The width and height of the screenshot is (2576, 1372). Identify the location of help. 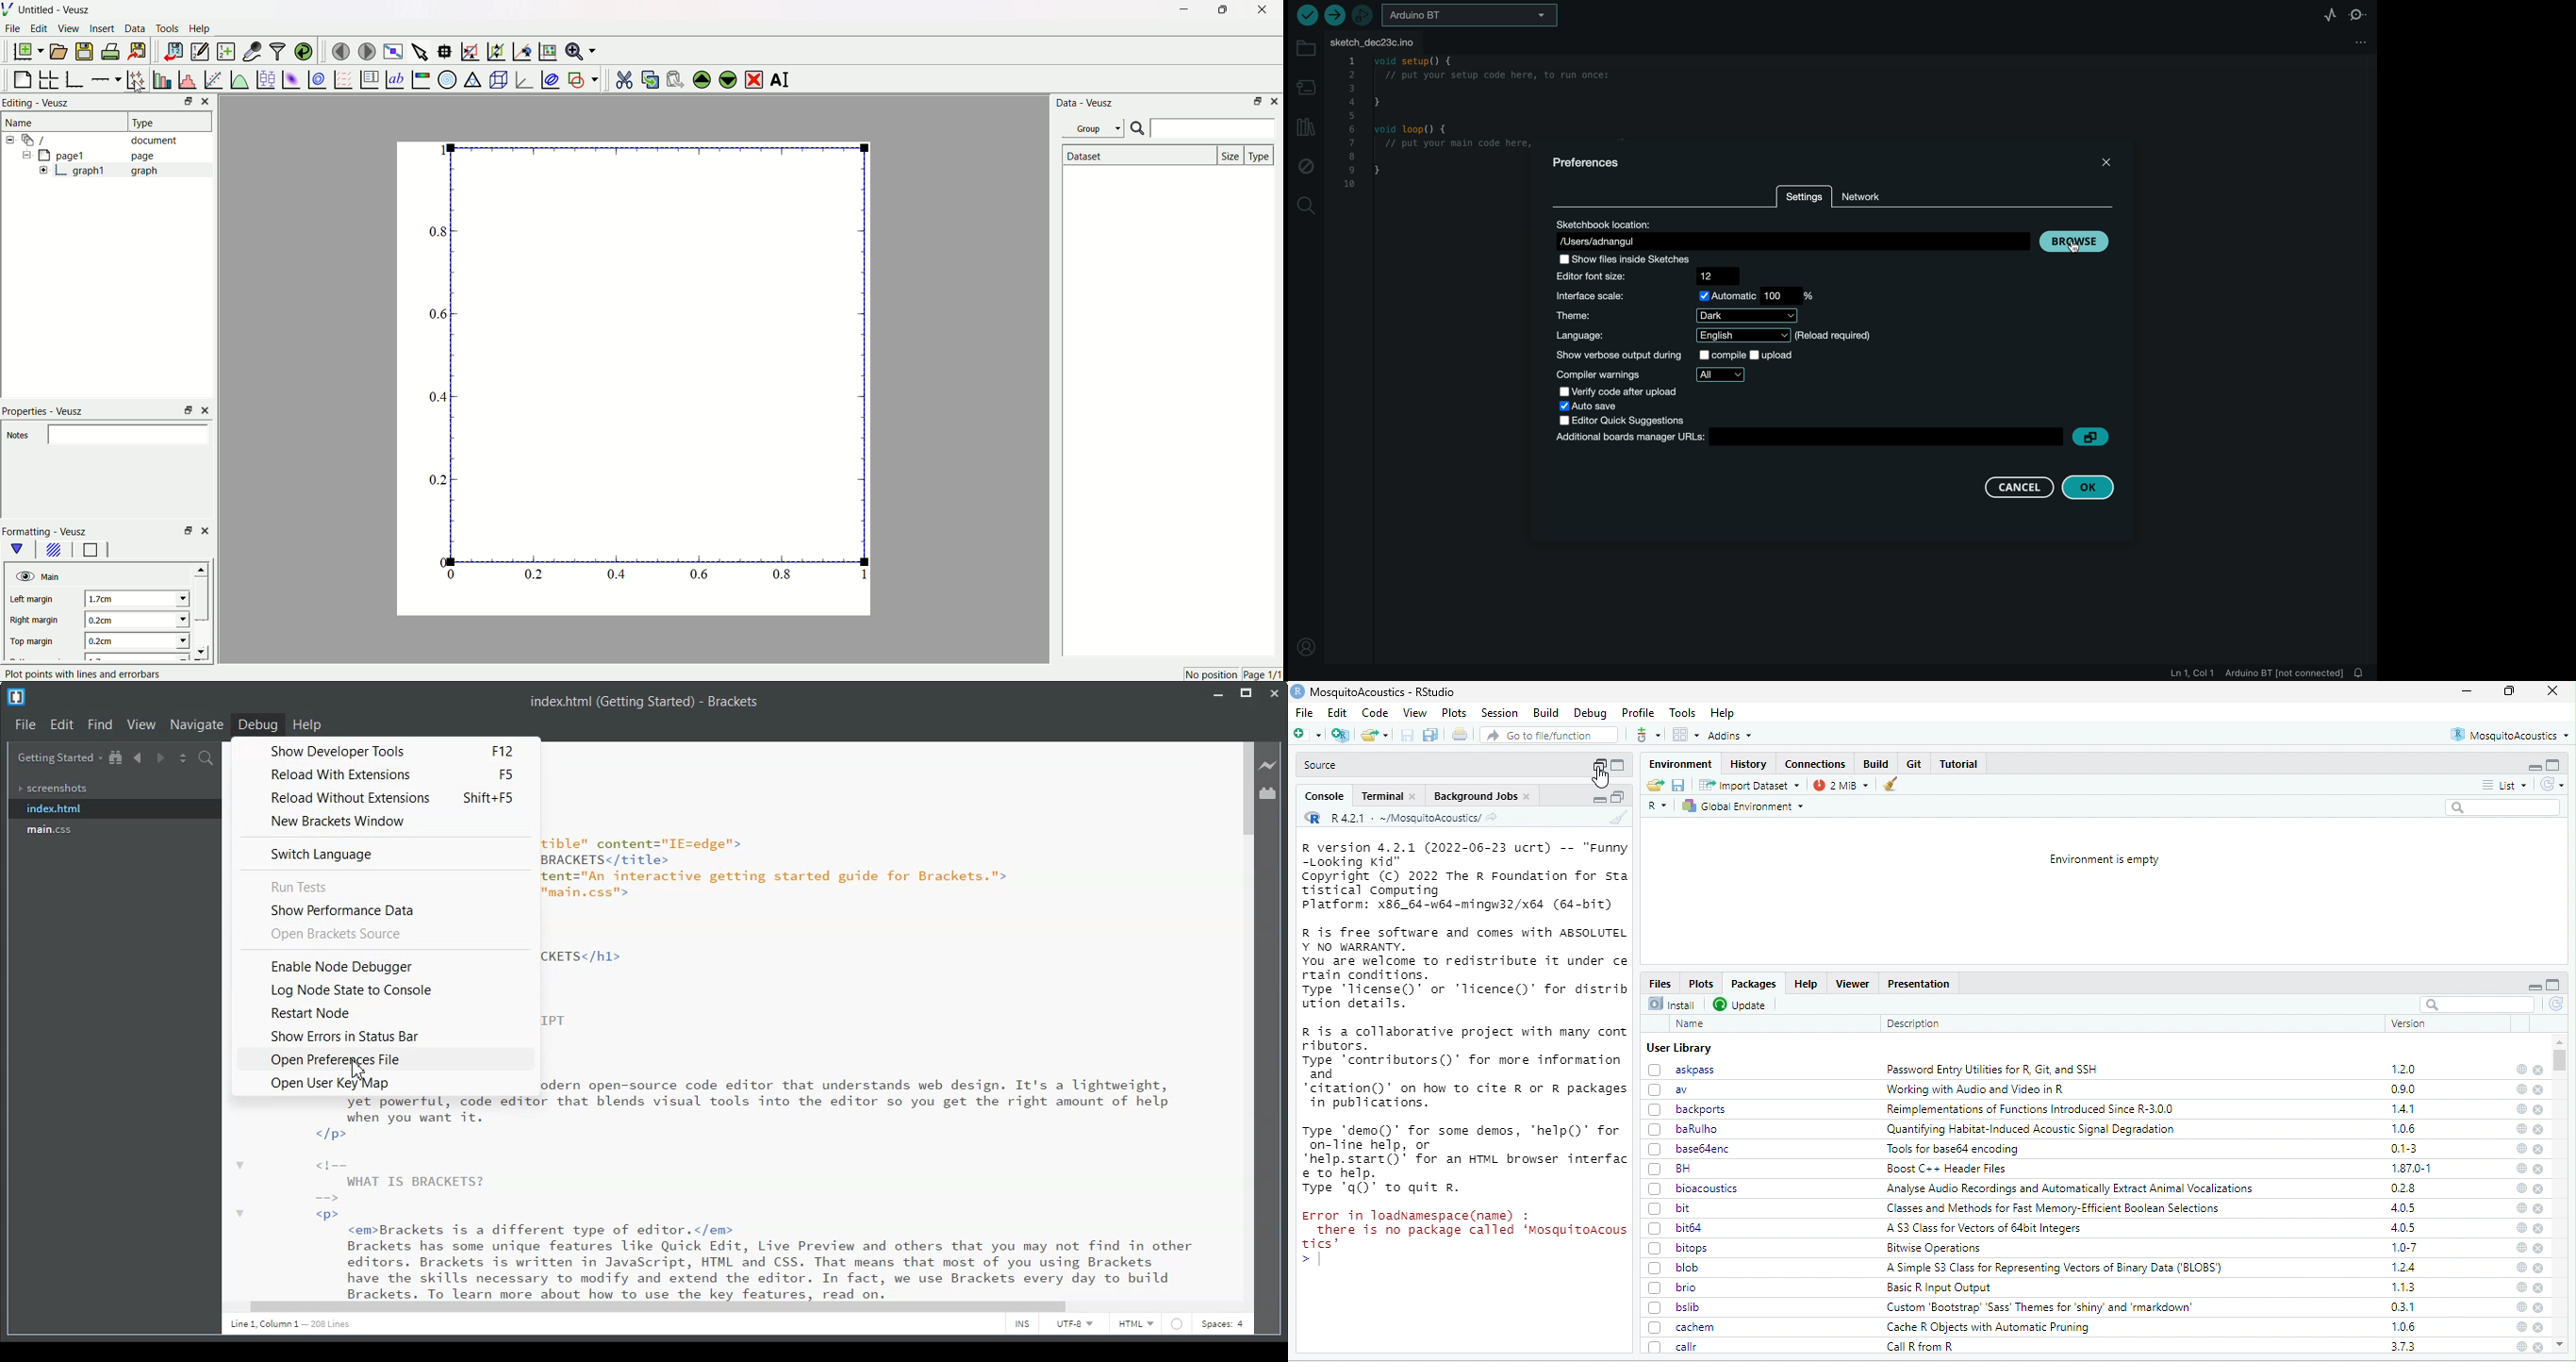
(2520, 1149).